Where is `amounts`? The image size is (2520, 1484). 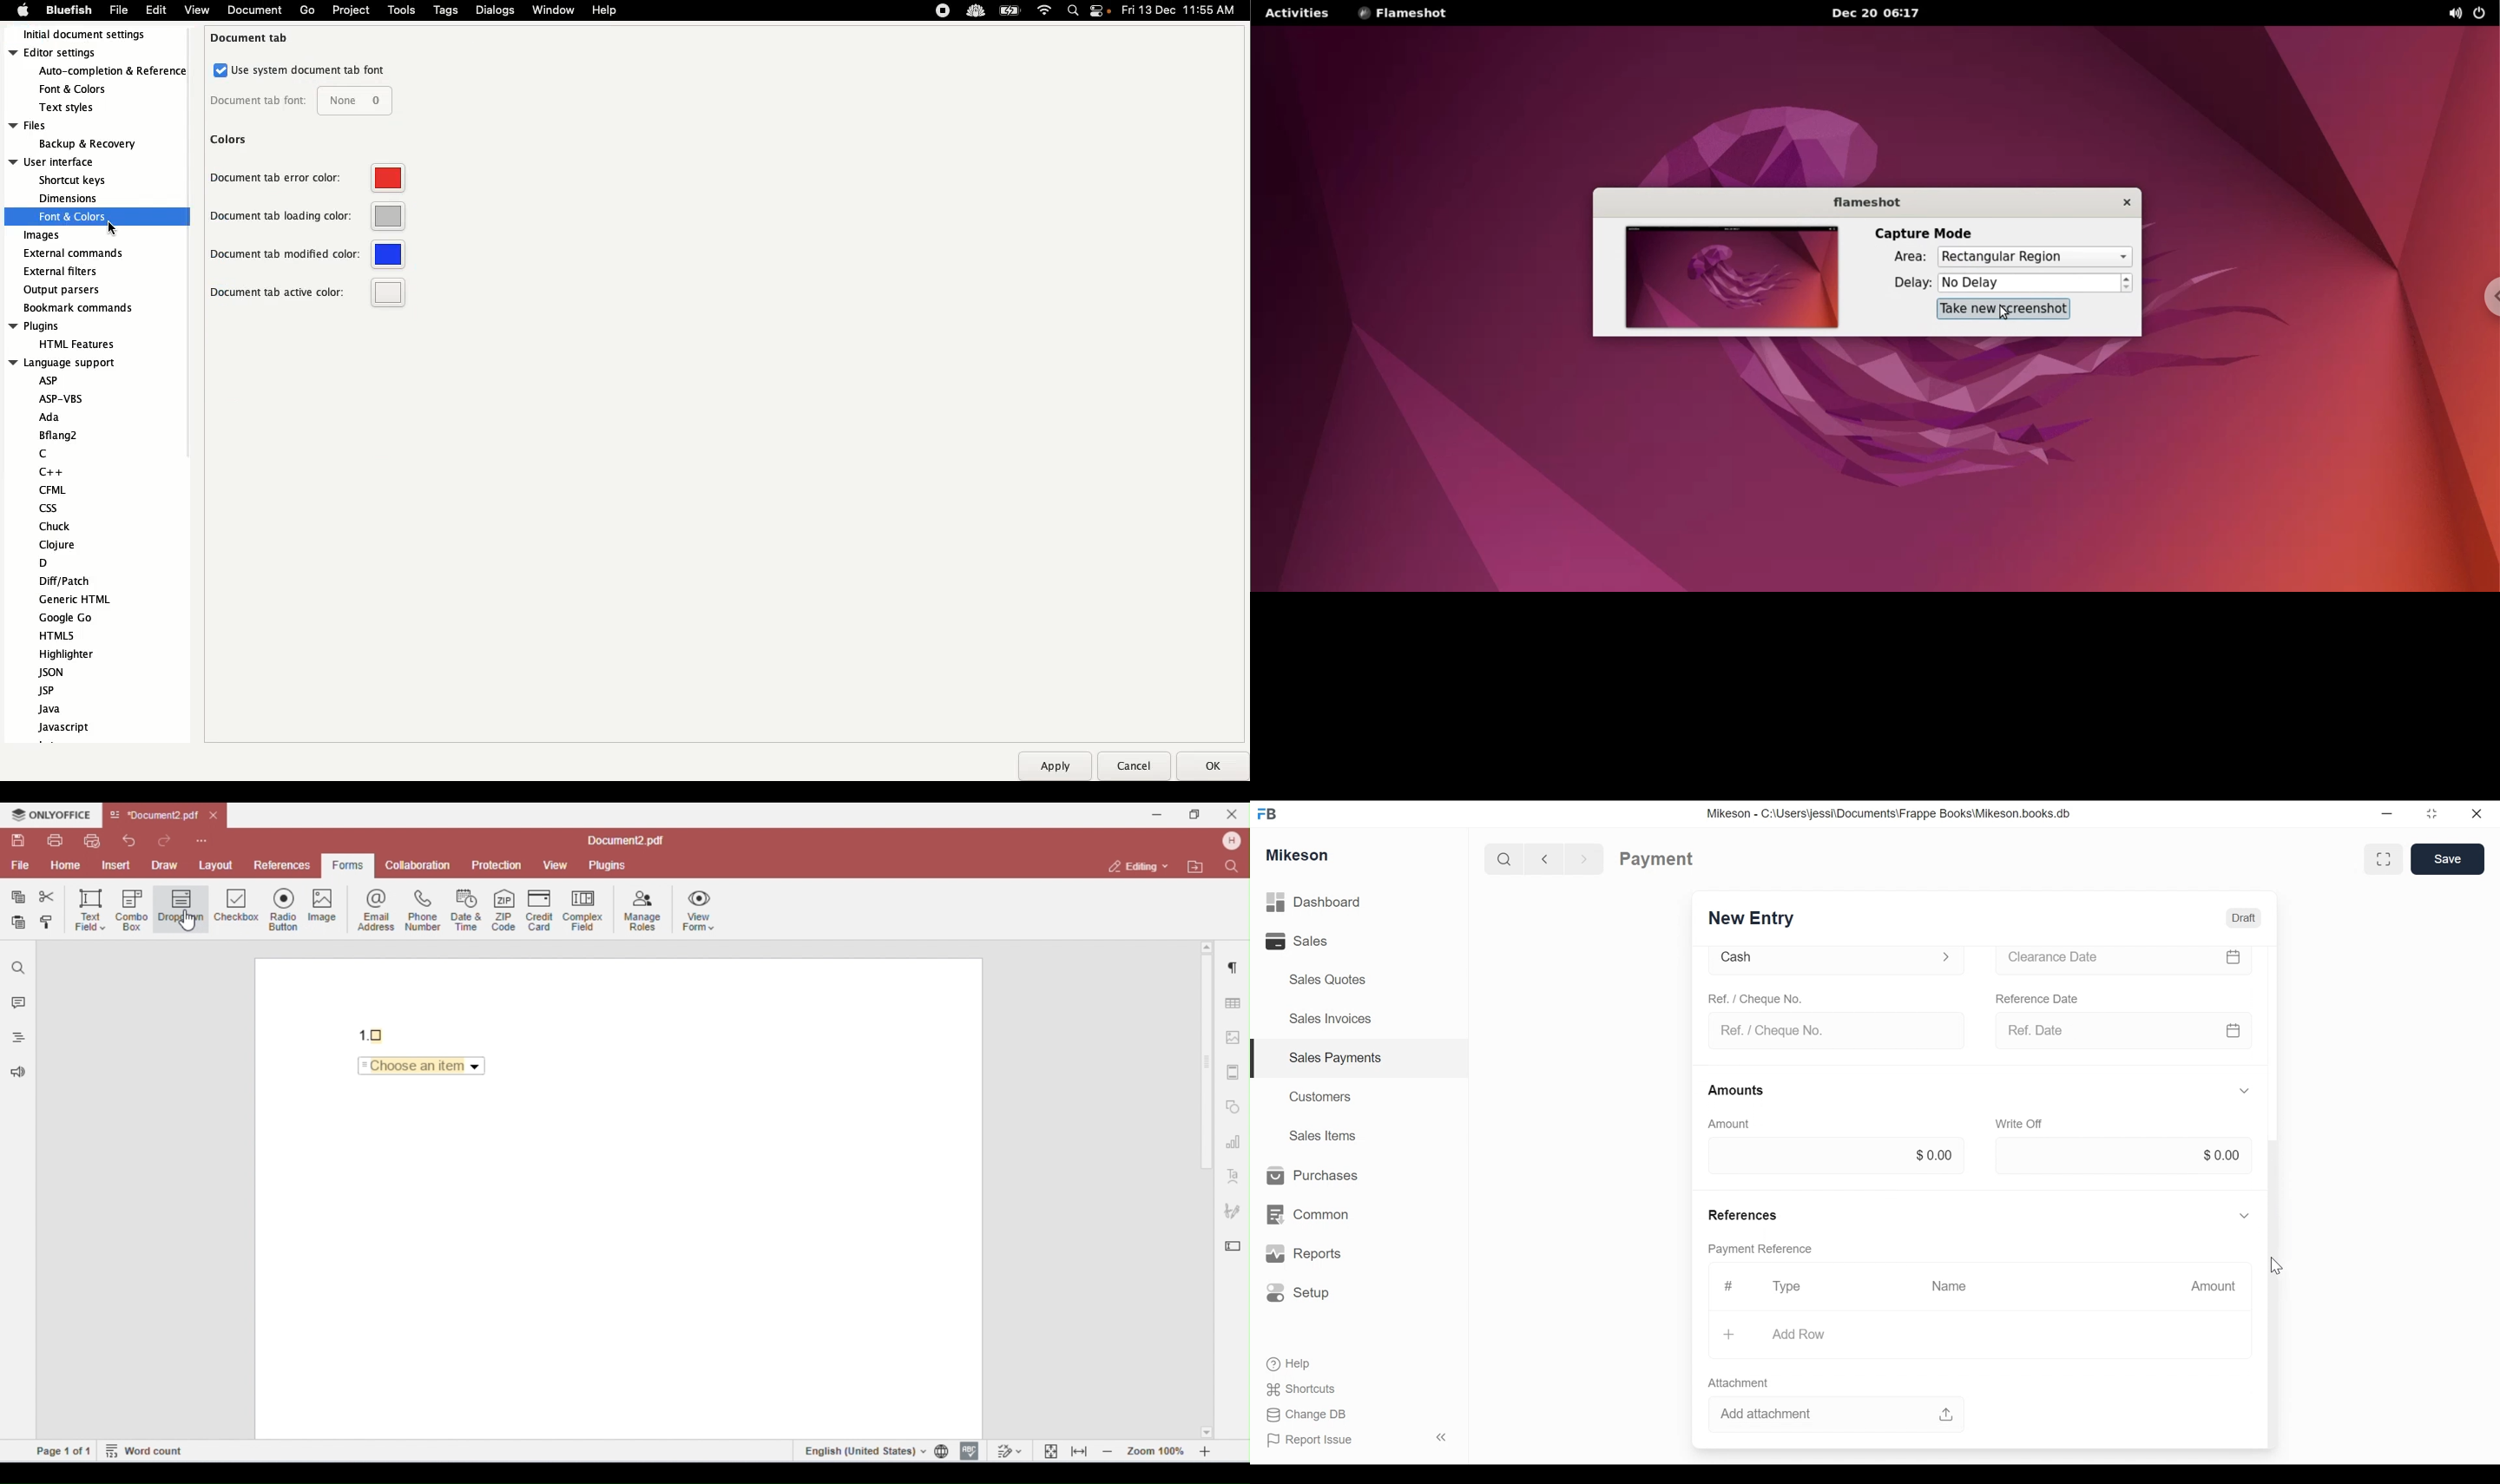
amounts is located at coordinates (1734, 1090).